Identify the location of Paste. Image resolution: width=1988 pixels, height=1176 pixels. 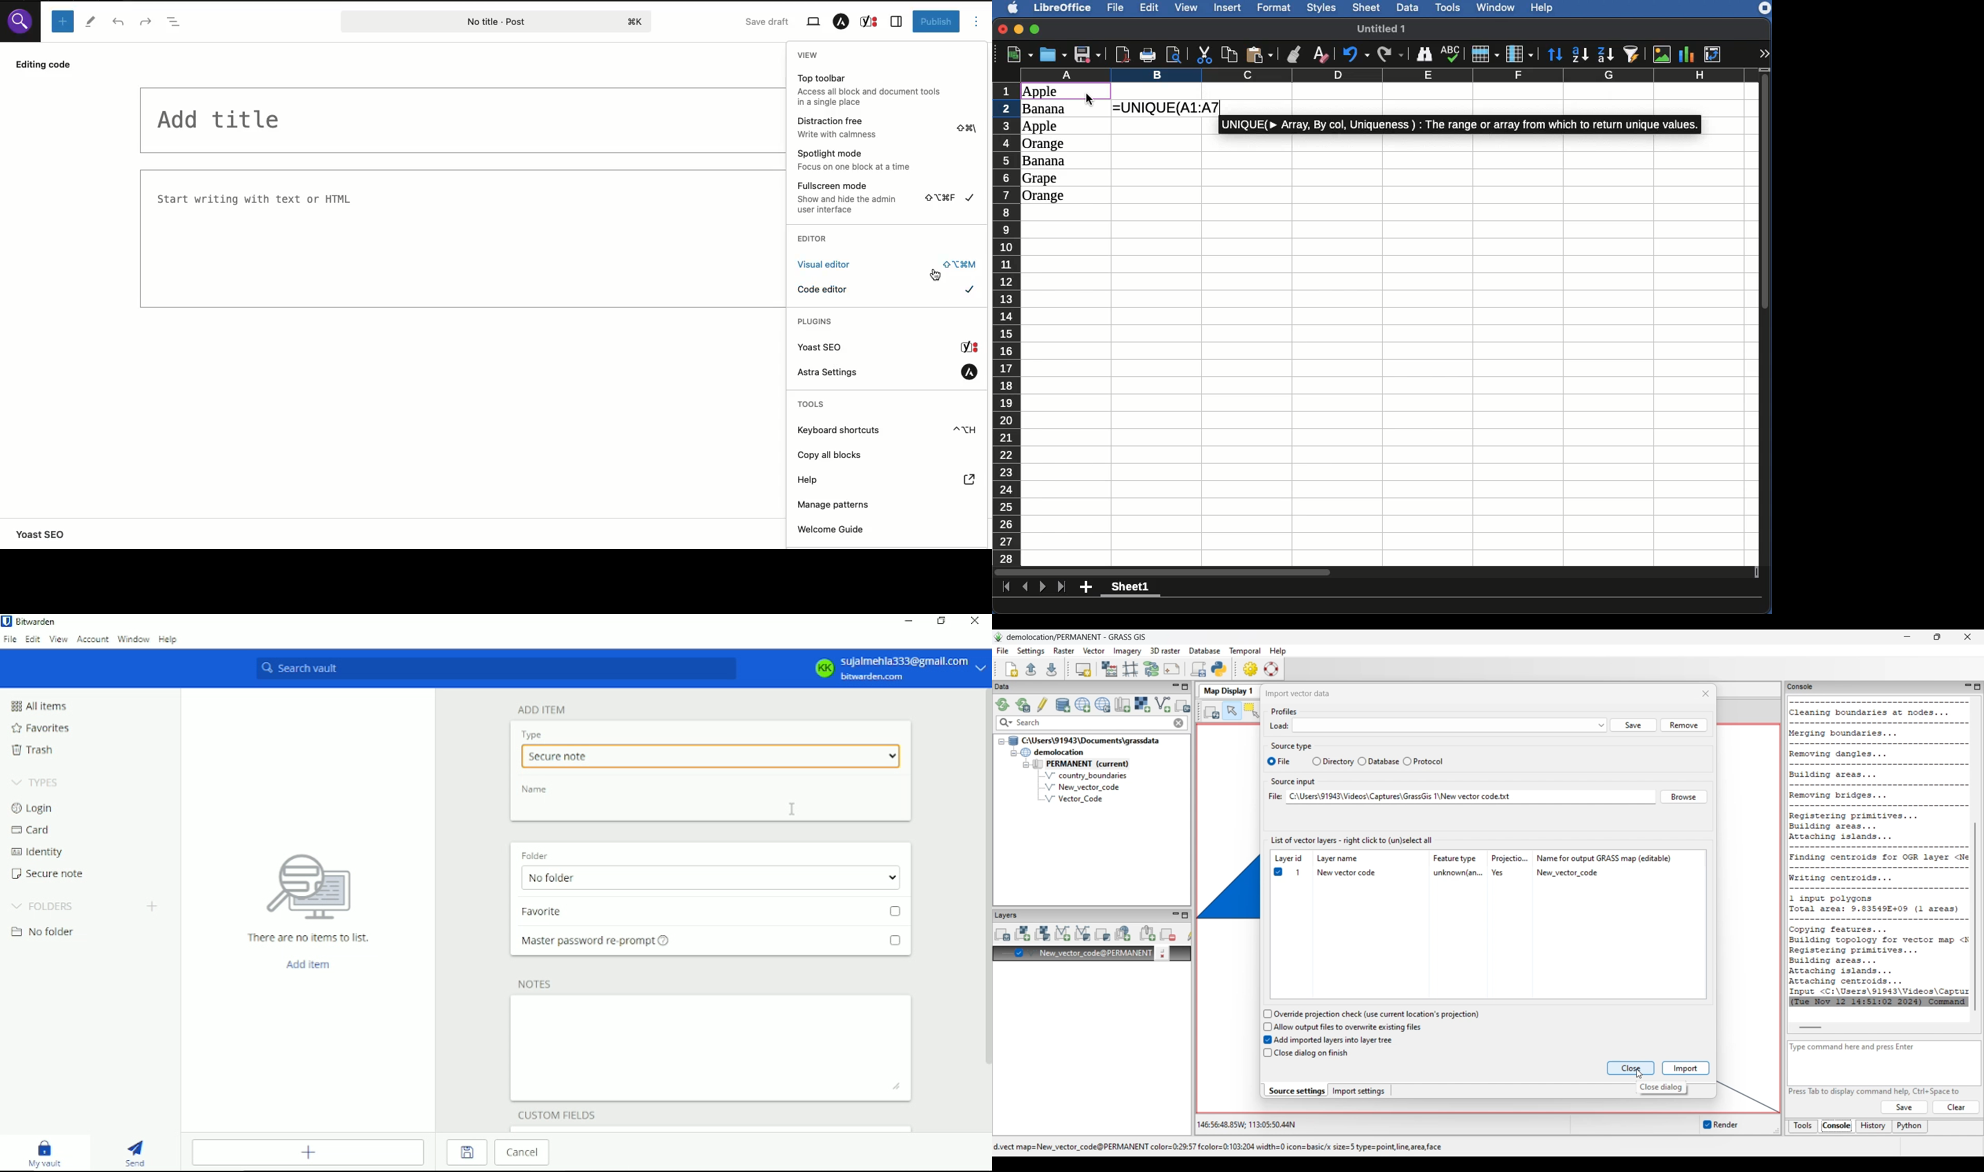
(1261, 54).